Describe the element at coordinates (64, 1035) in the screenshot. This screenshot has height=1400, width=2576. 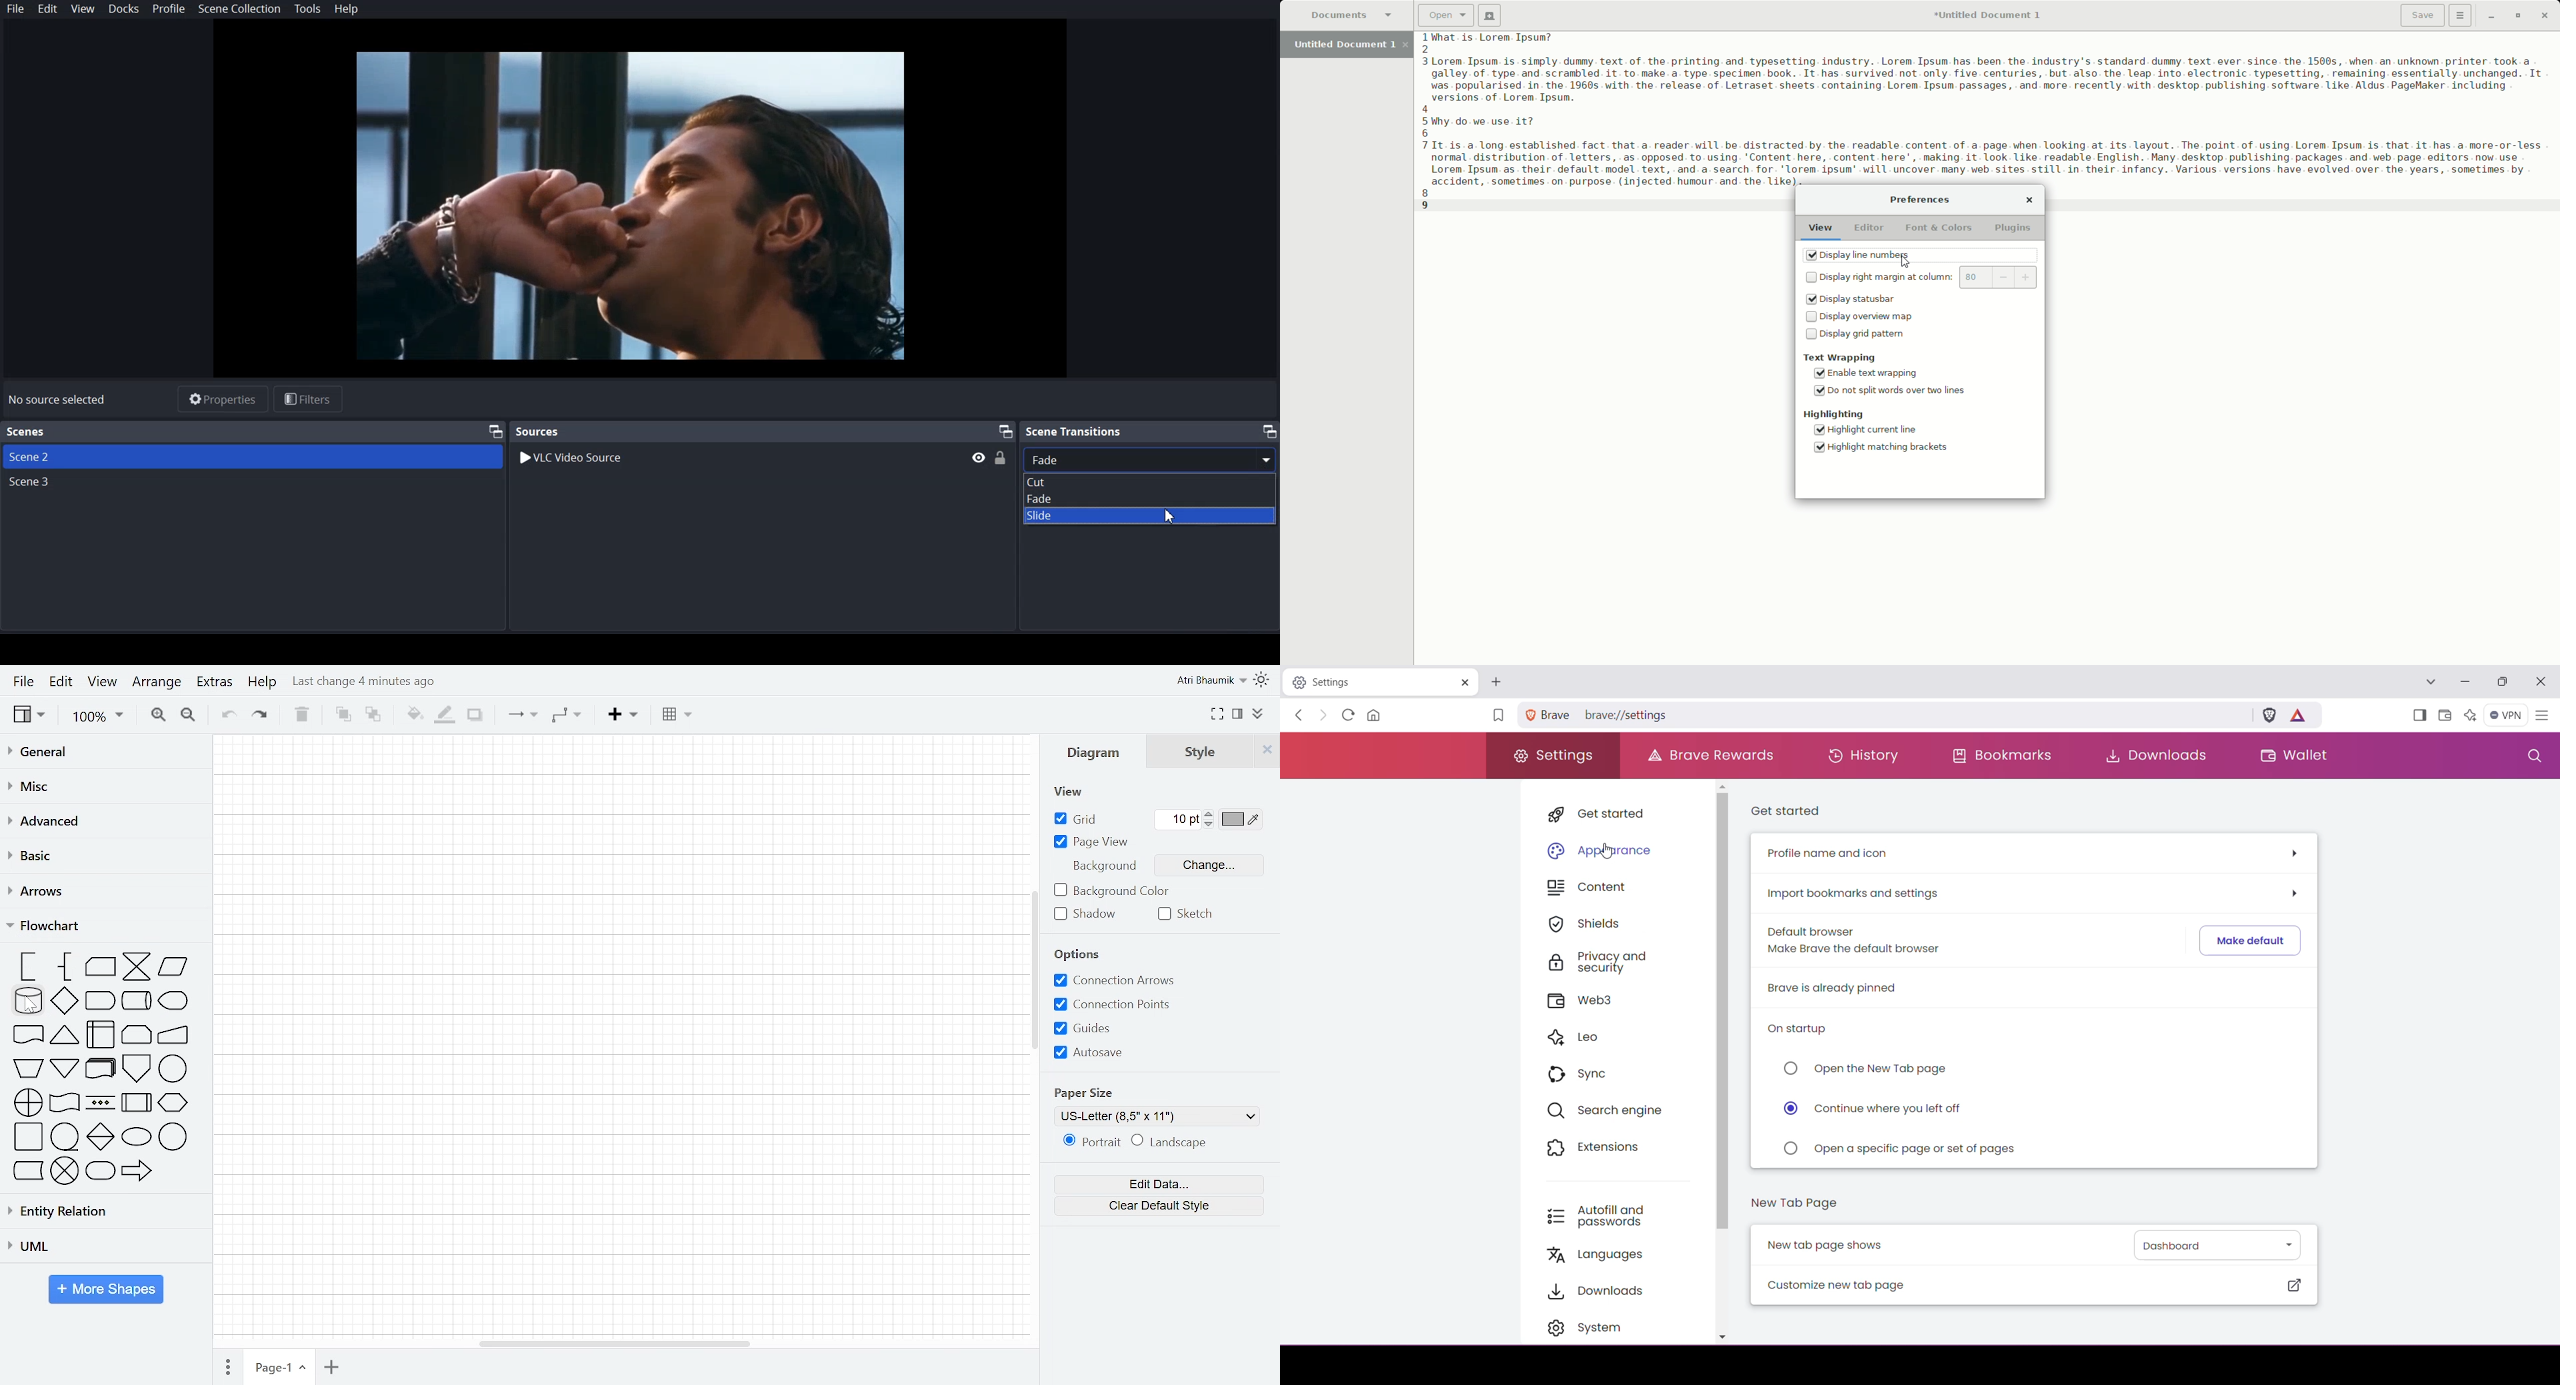
I see `extract or measurement` at that location.